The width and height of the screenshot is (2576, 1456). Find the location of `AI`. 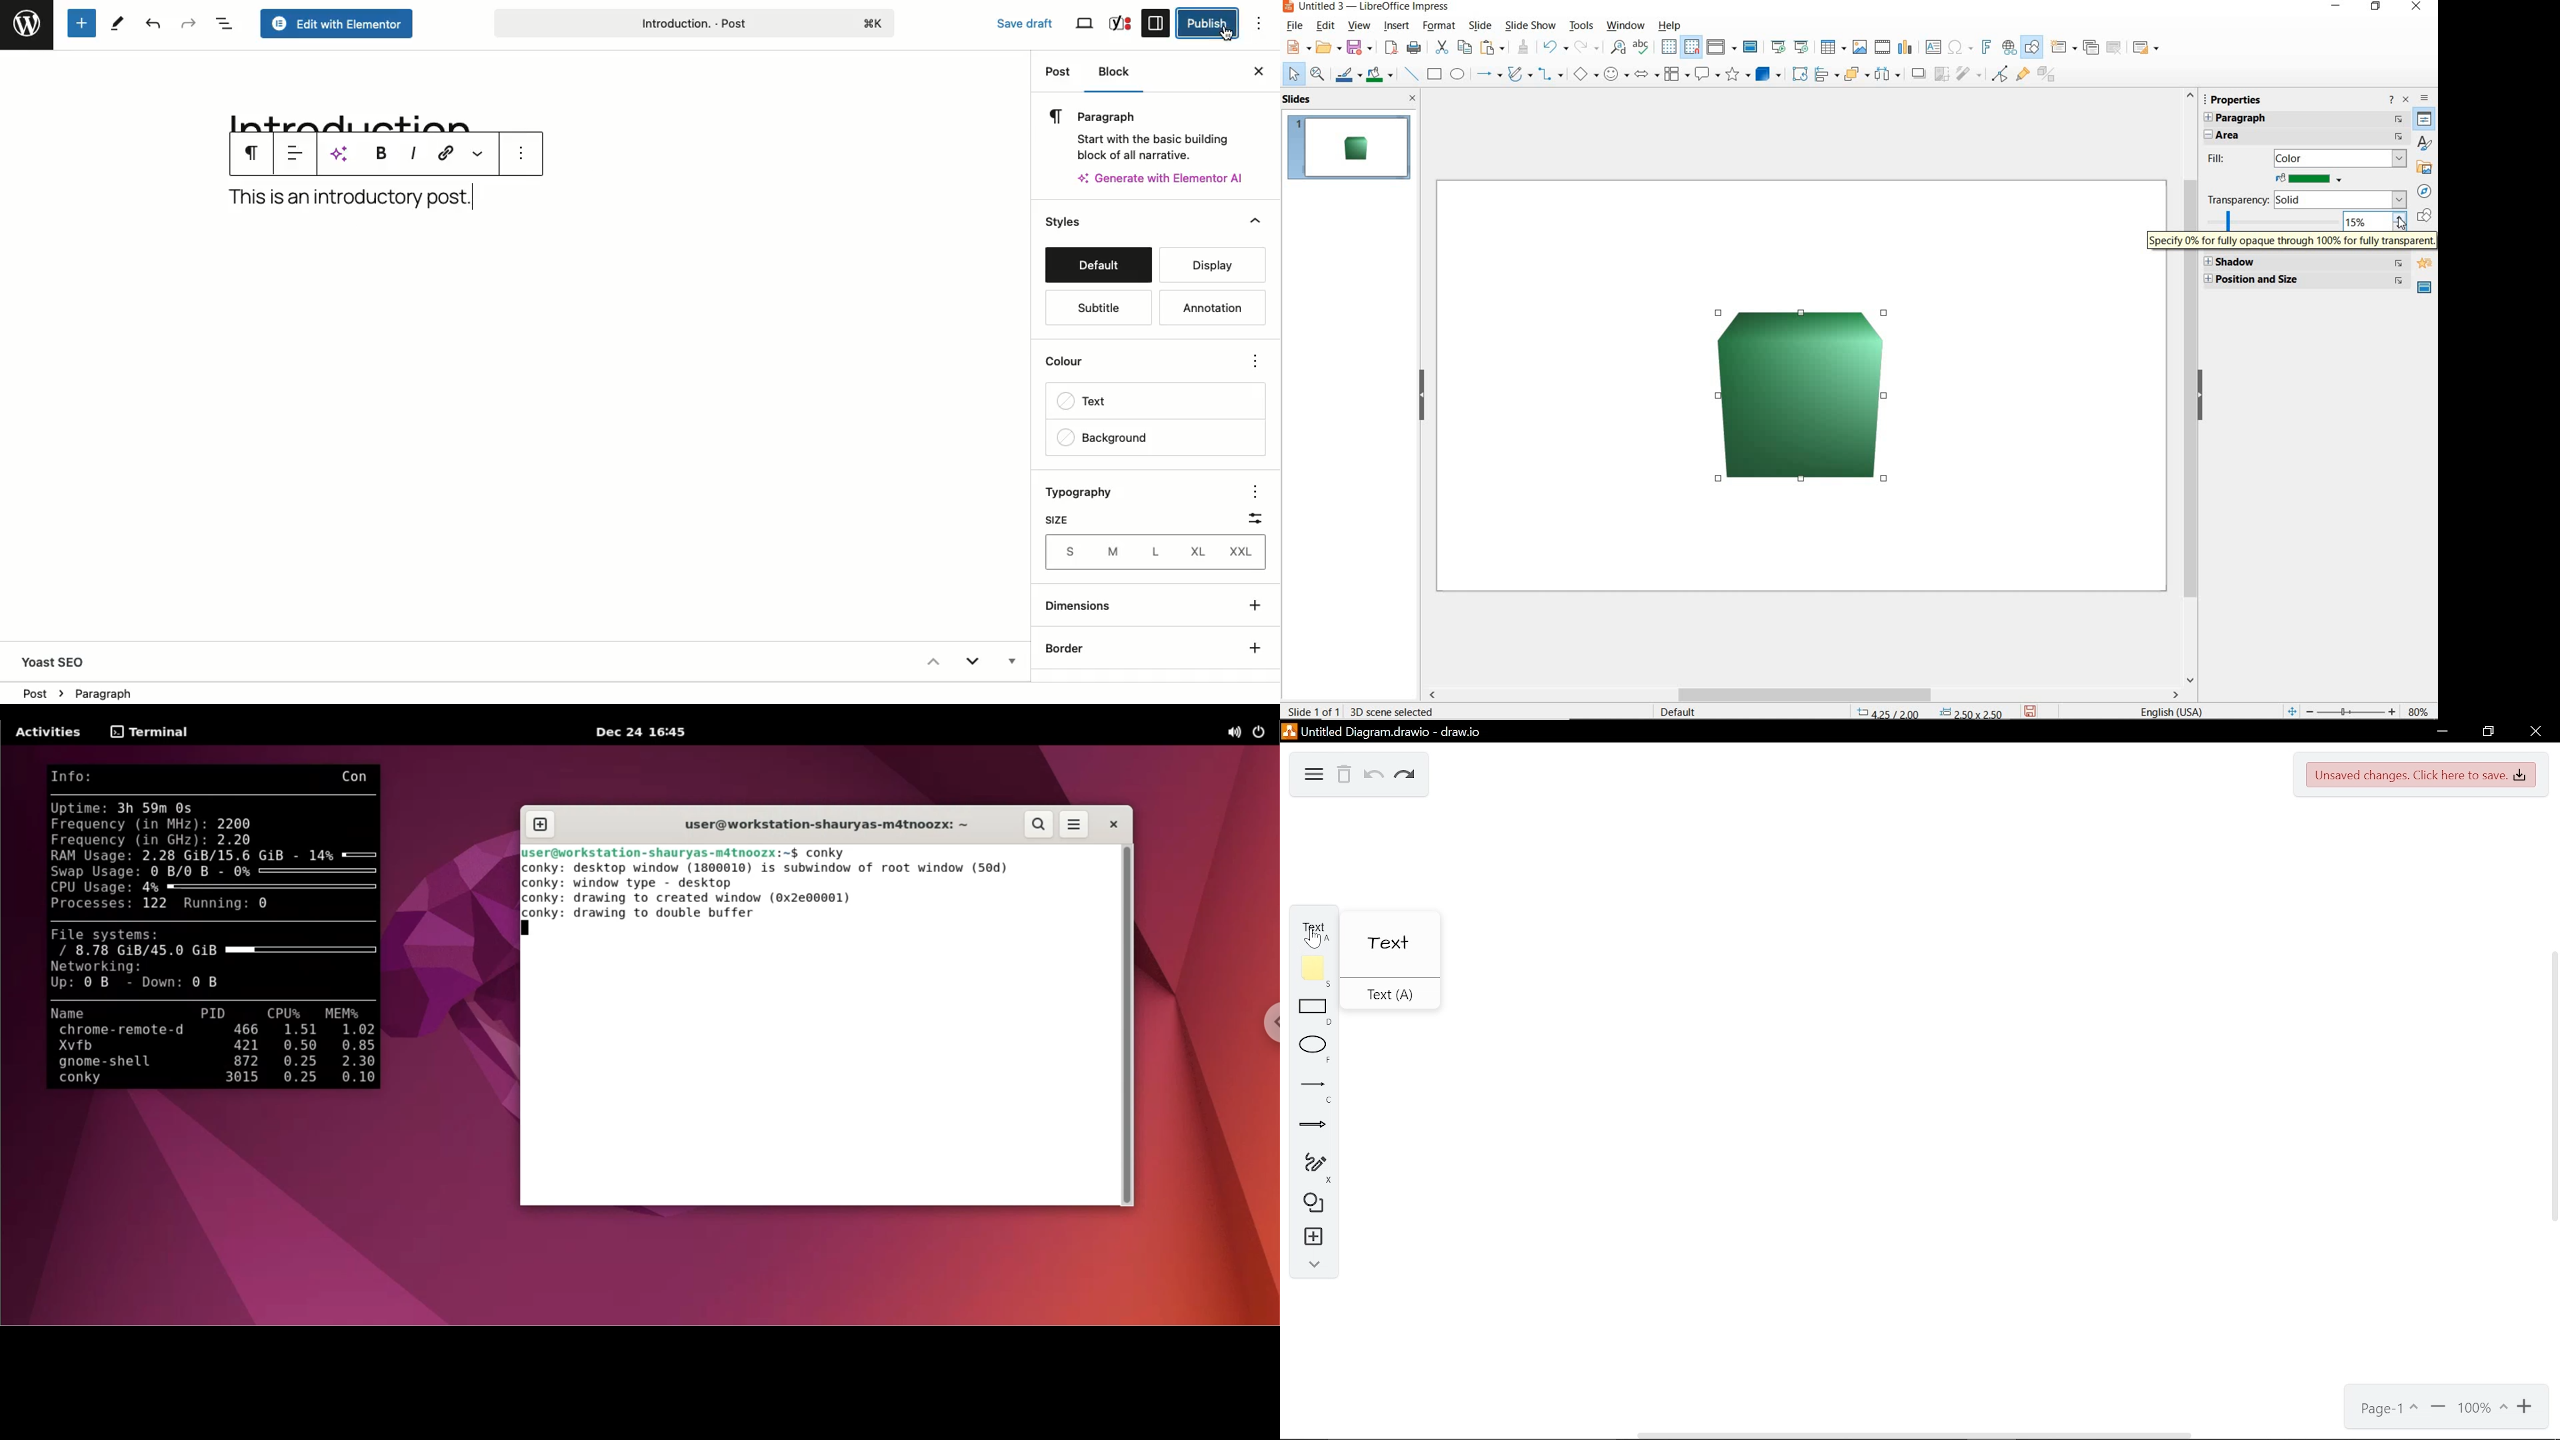

AI is located at coordinates (341, 155).